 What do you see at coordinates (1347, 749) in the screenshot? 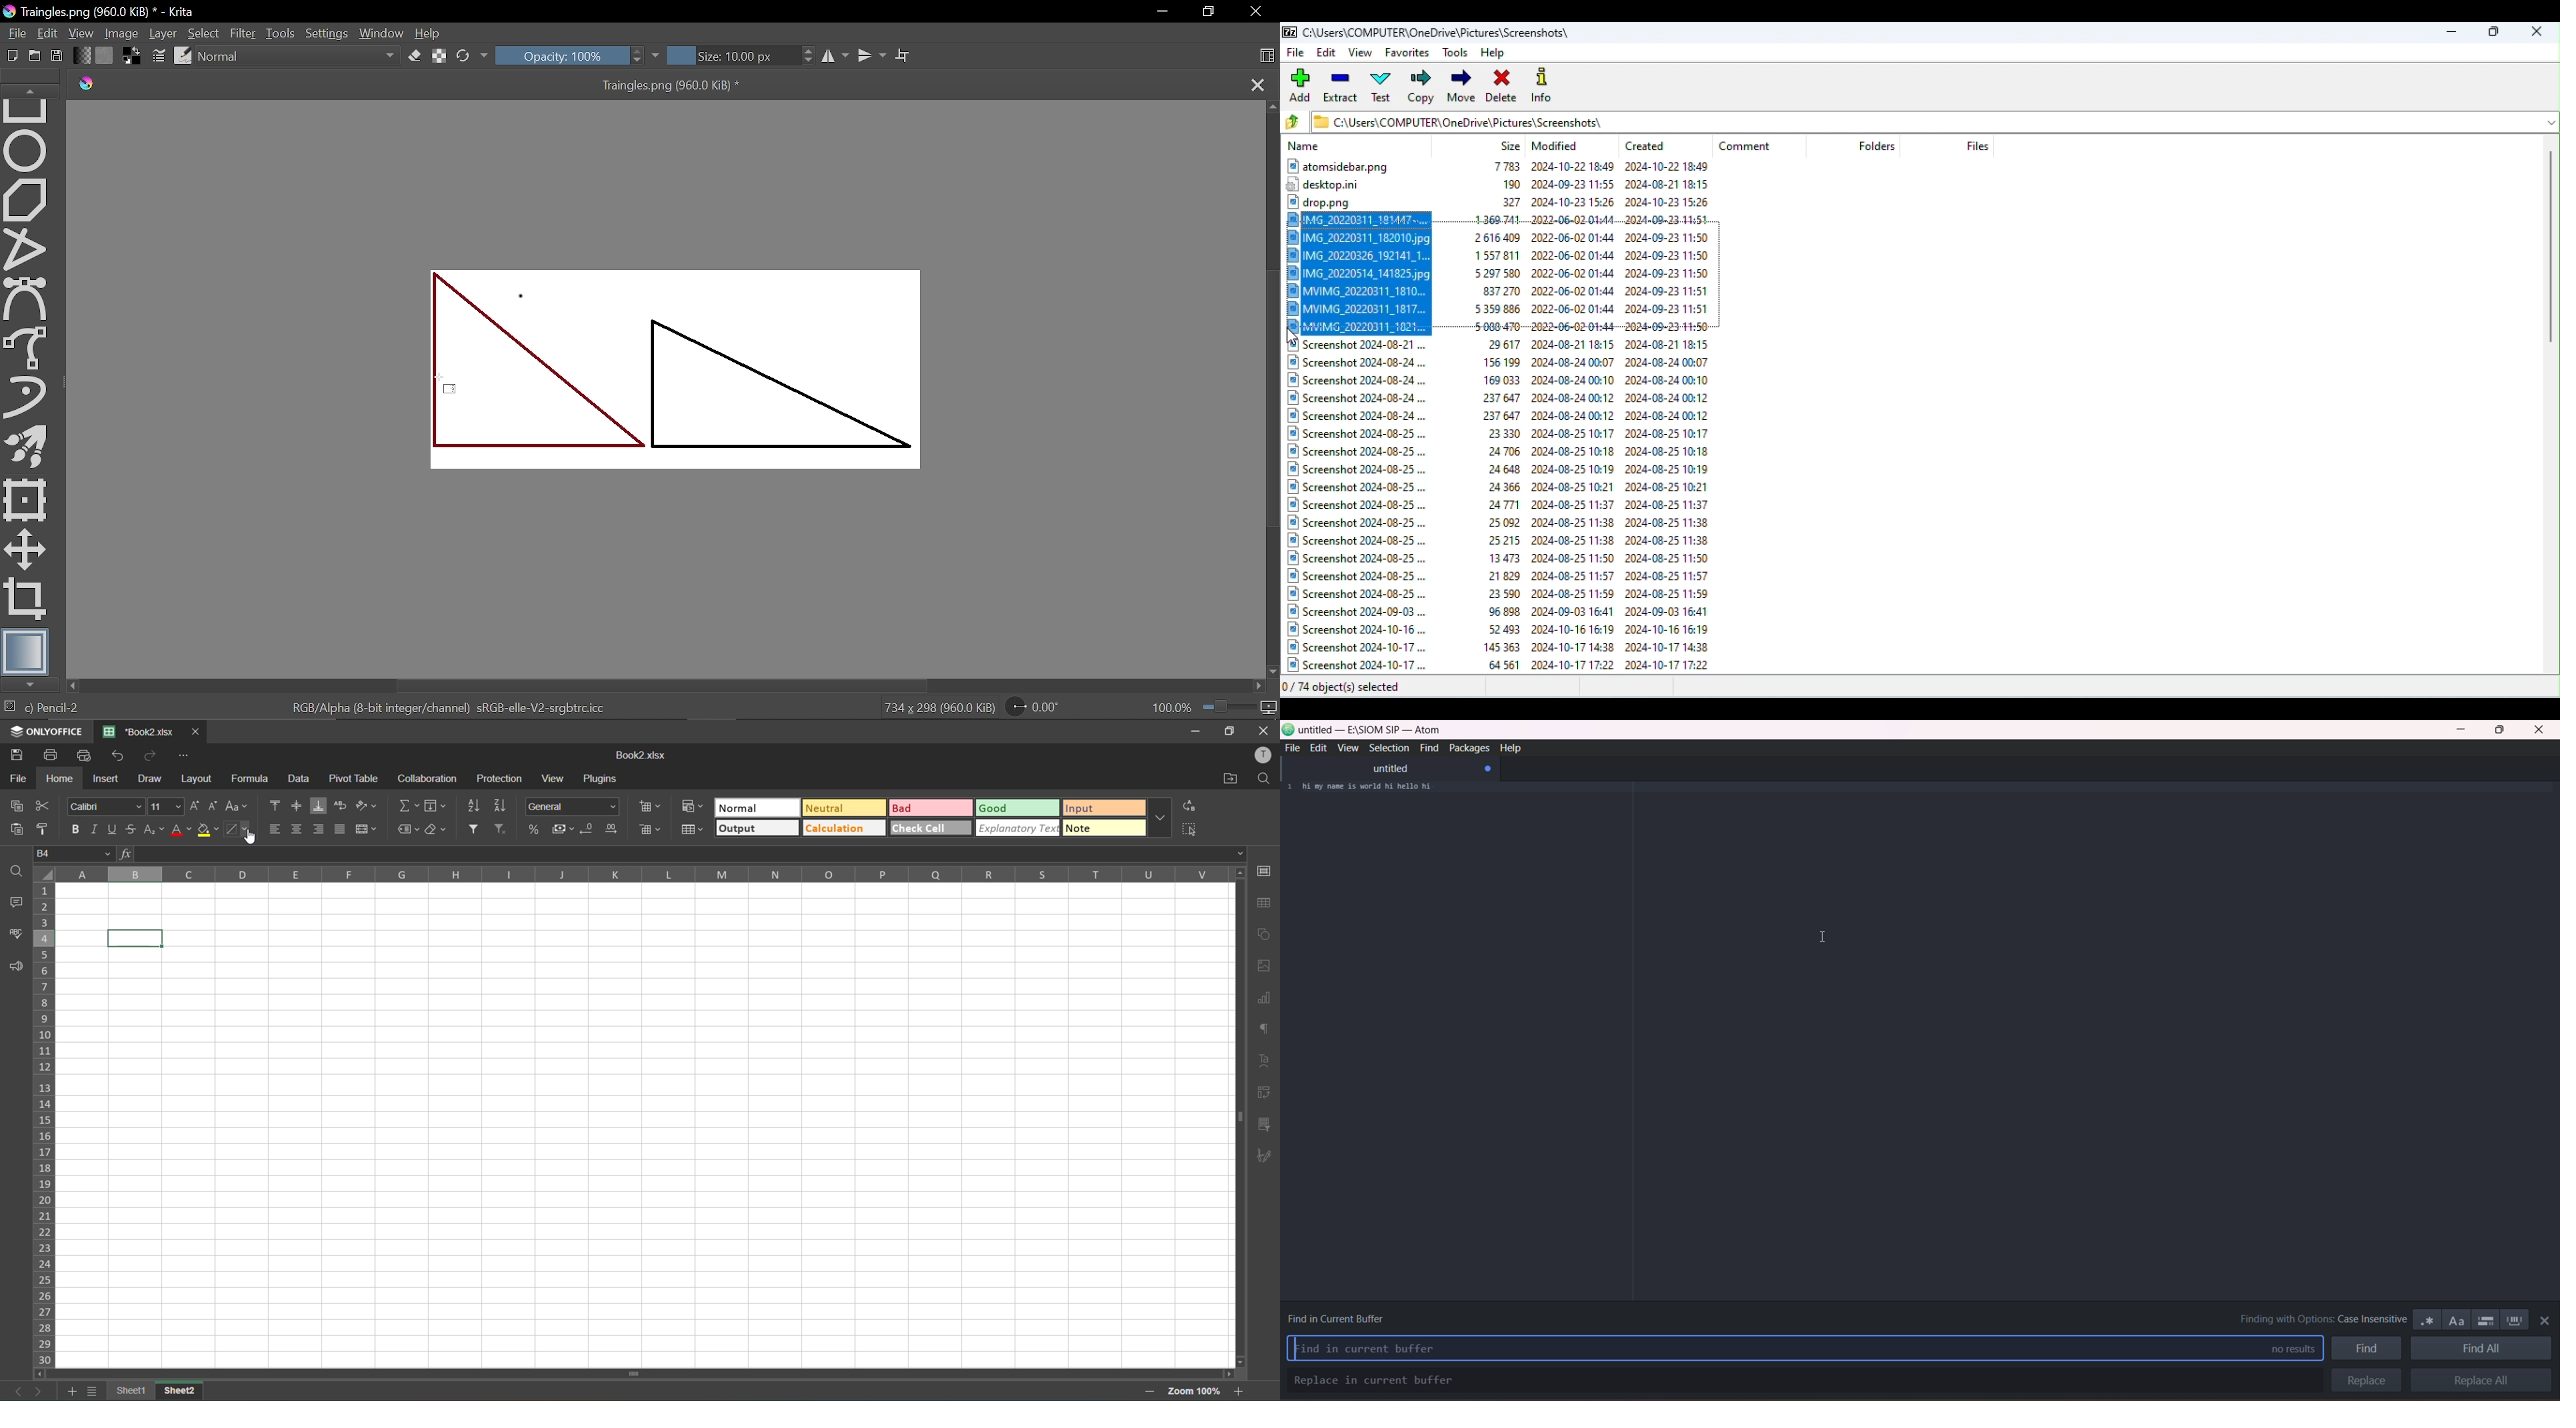
I see `view` at bounding box center [1347, 749].